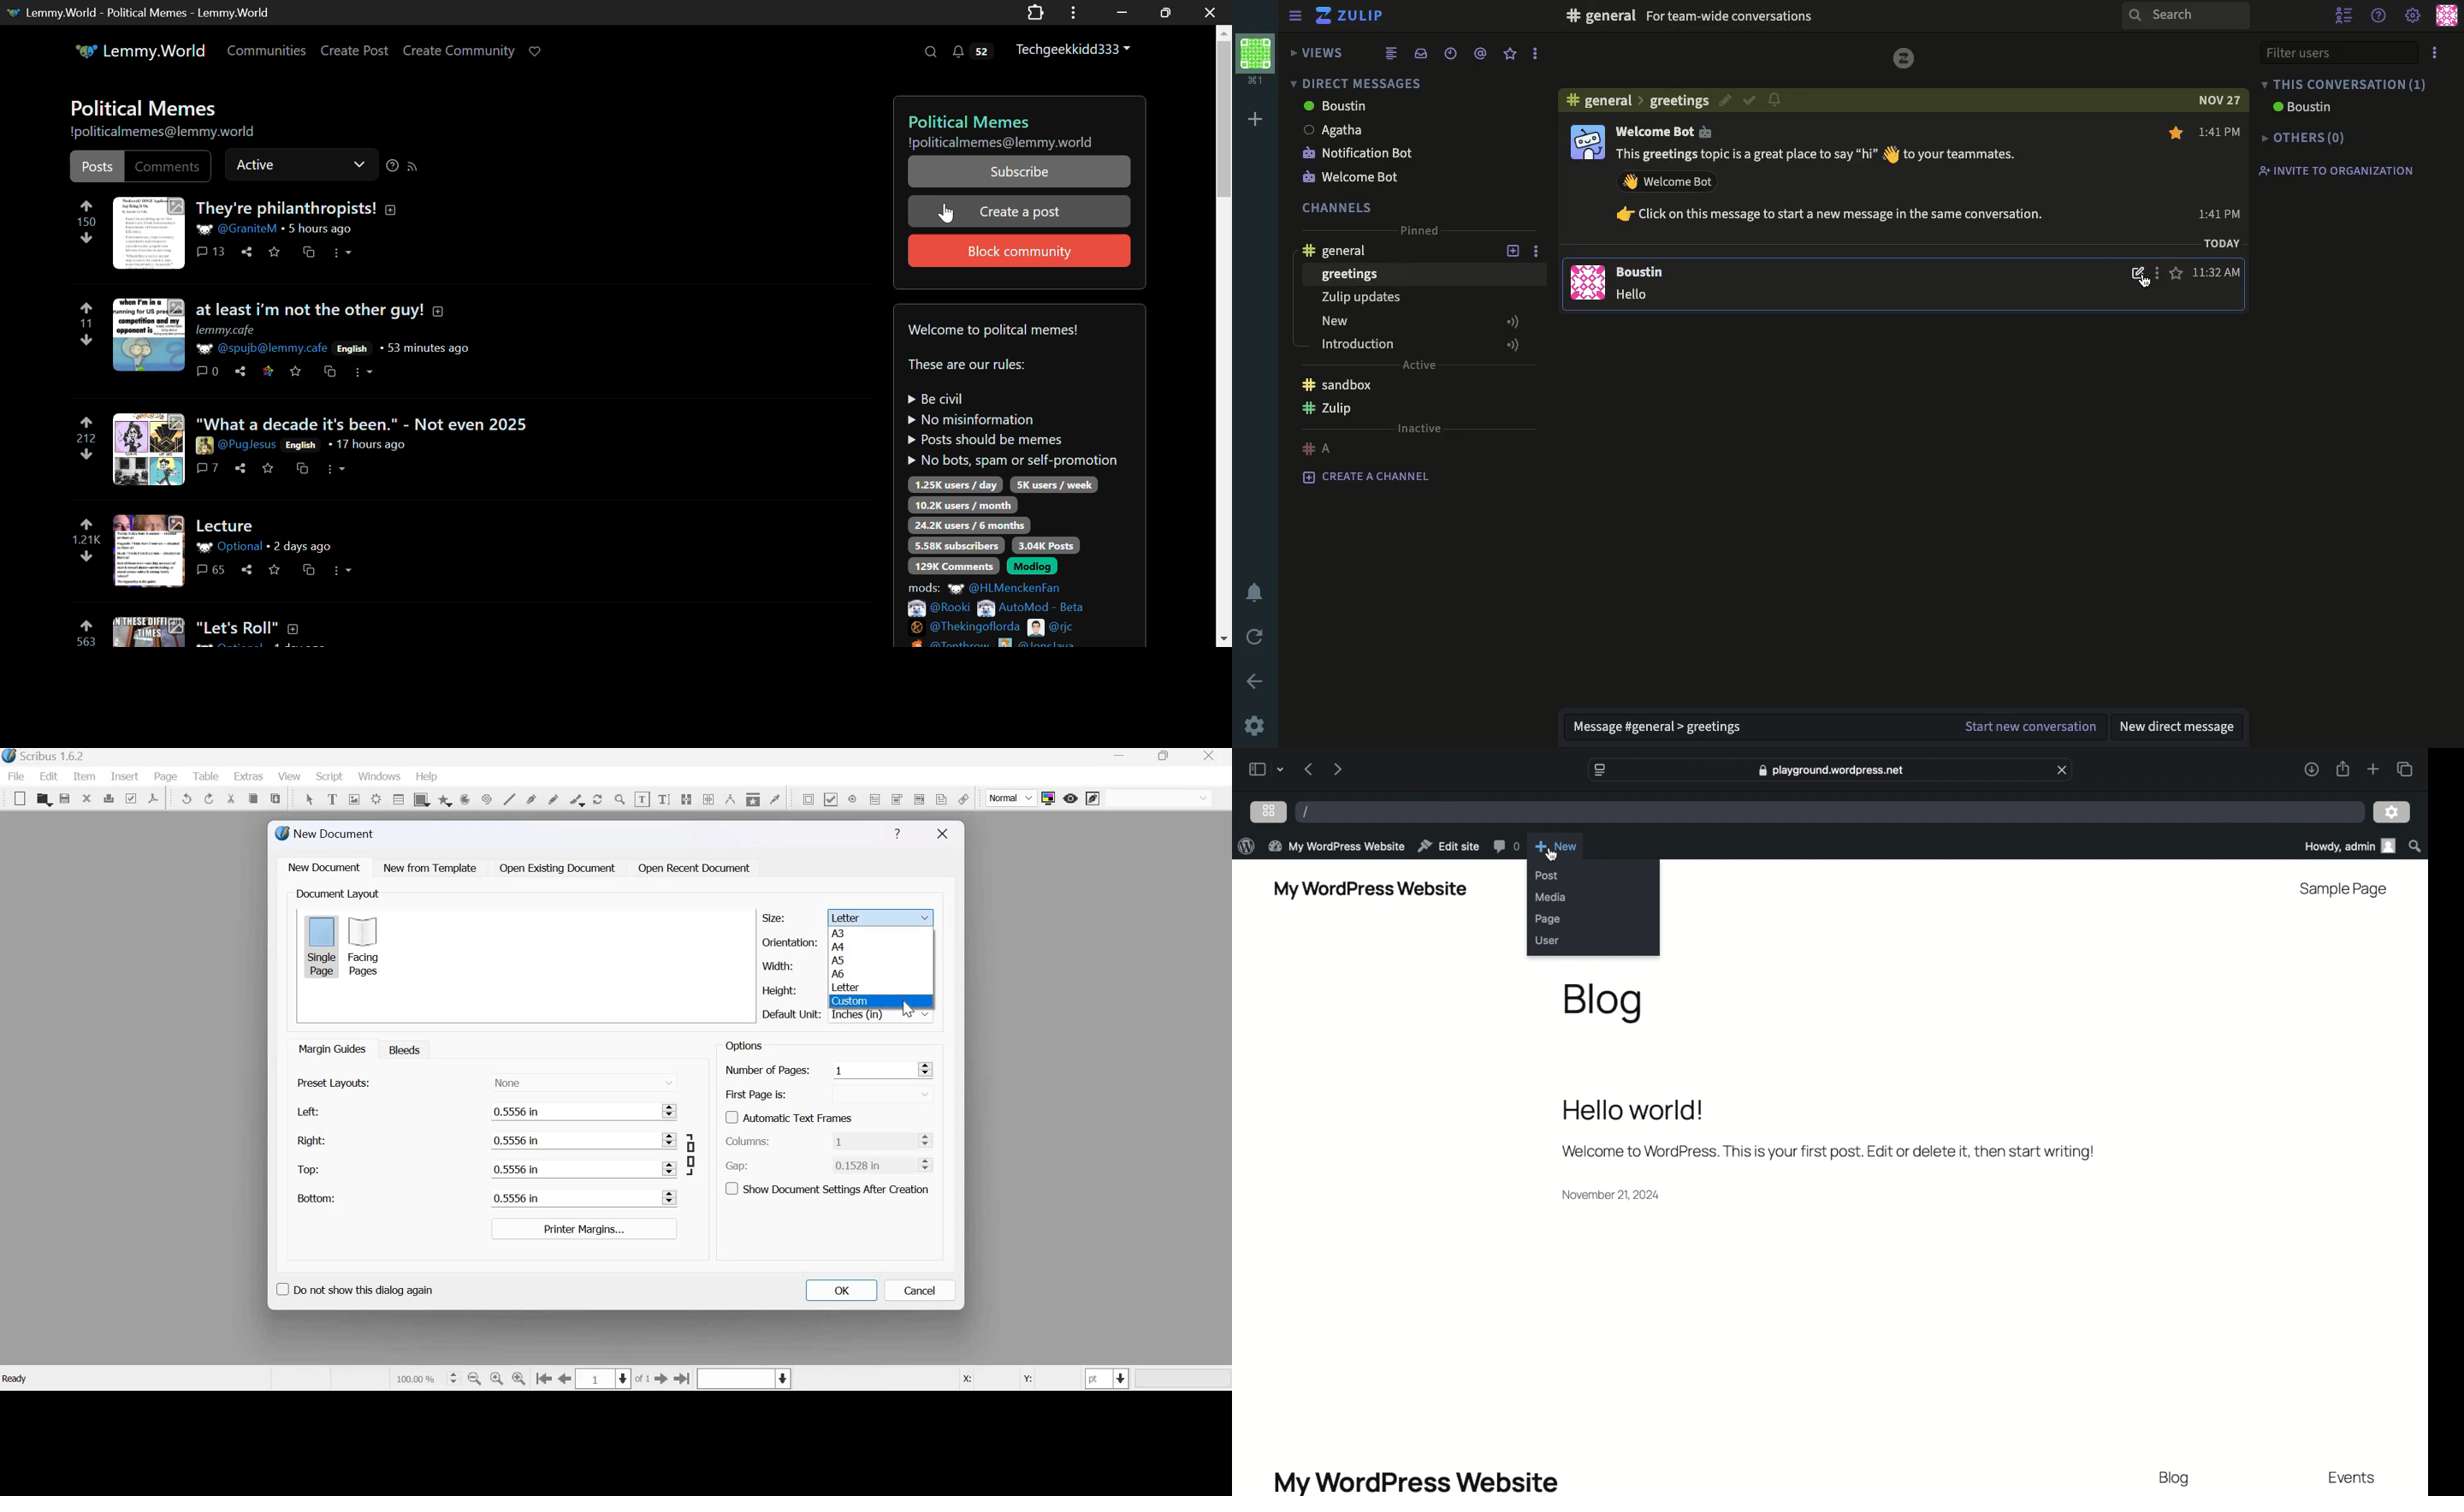 The image size is (2464, 1512). I want to click on Help, so click(897, 834).